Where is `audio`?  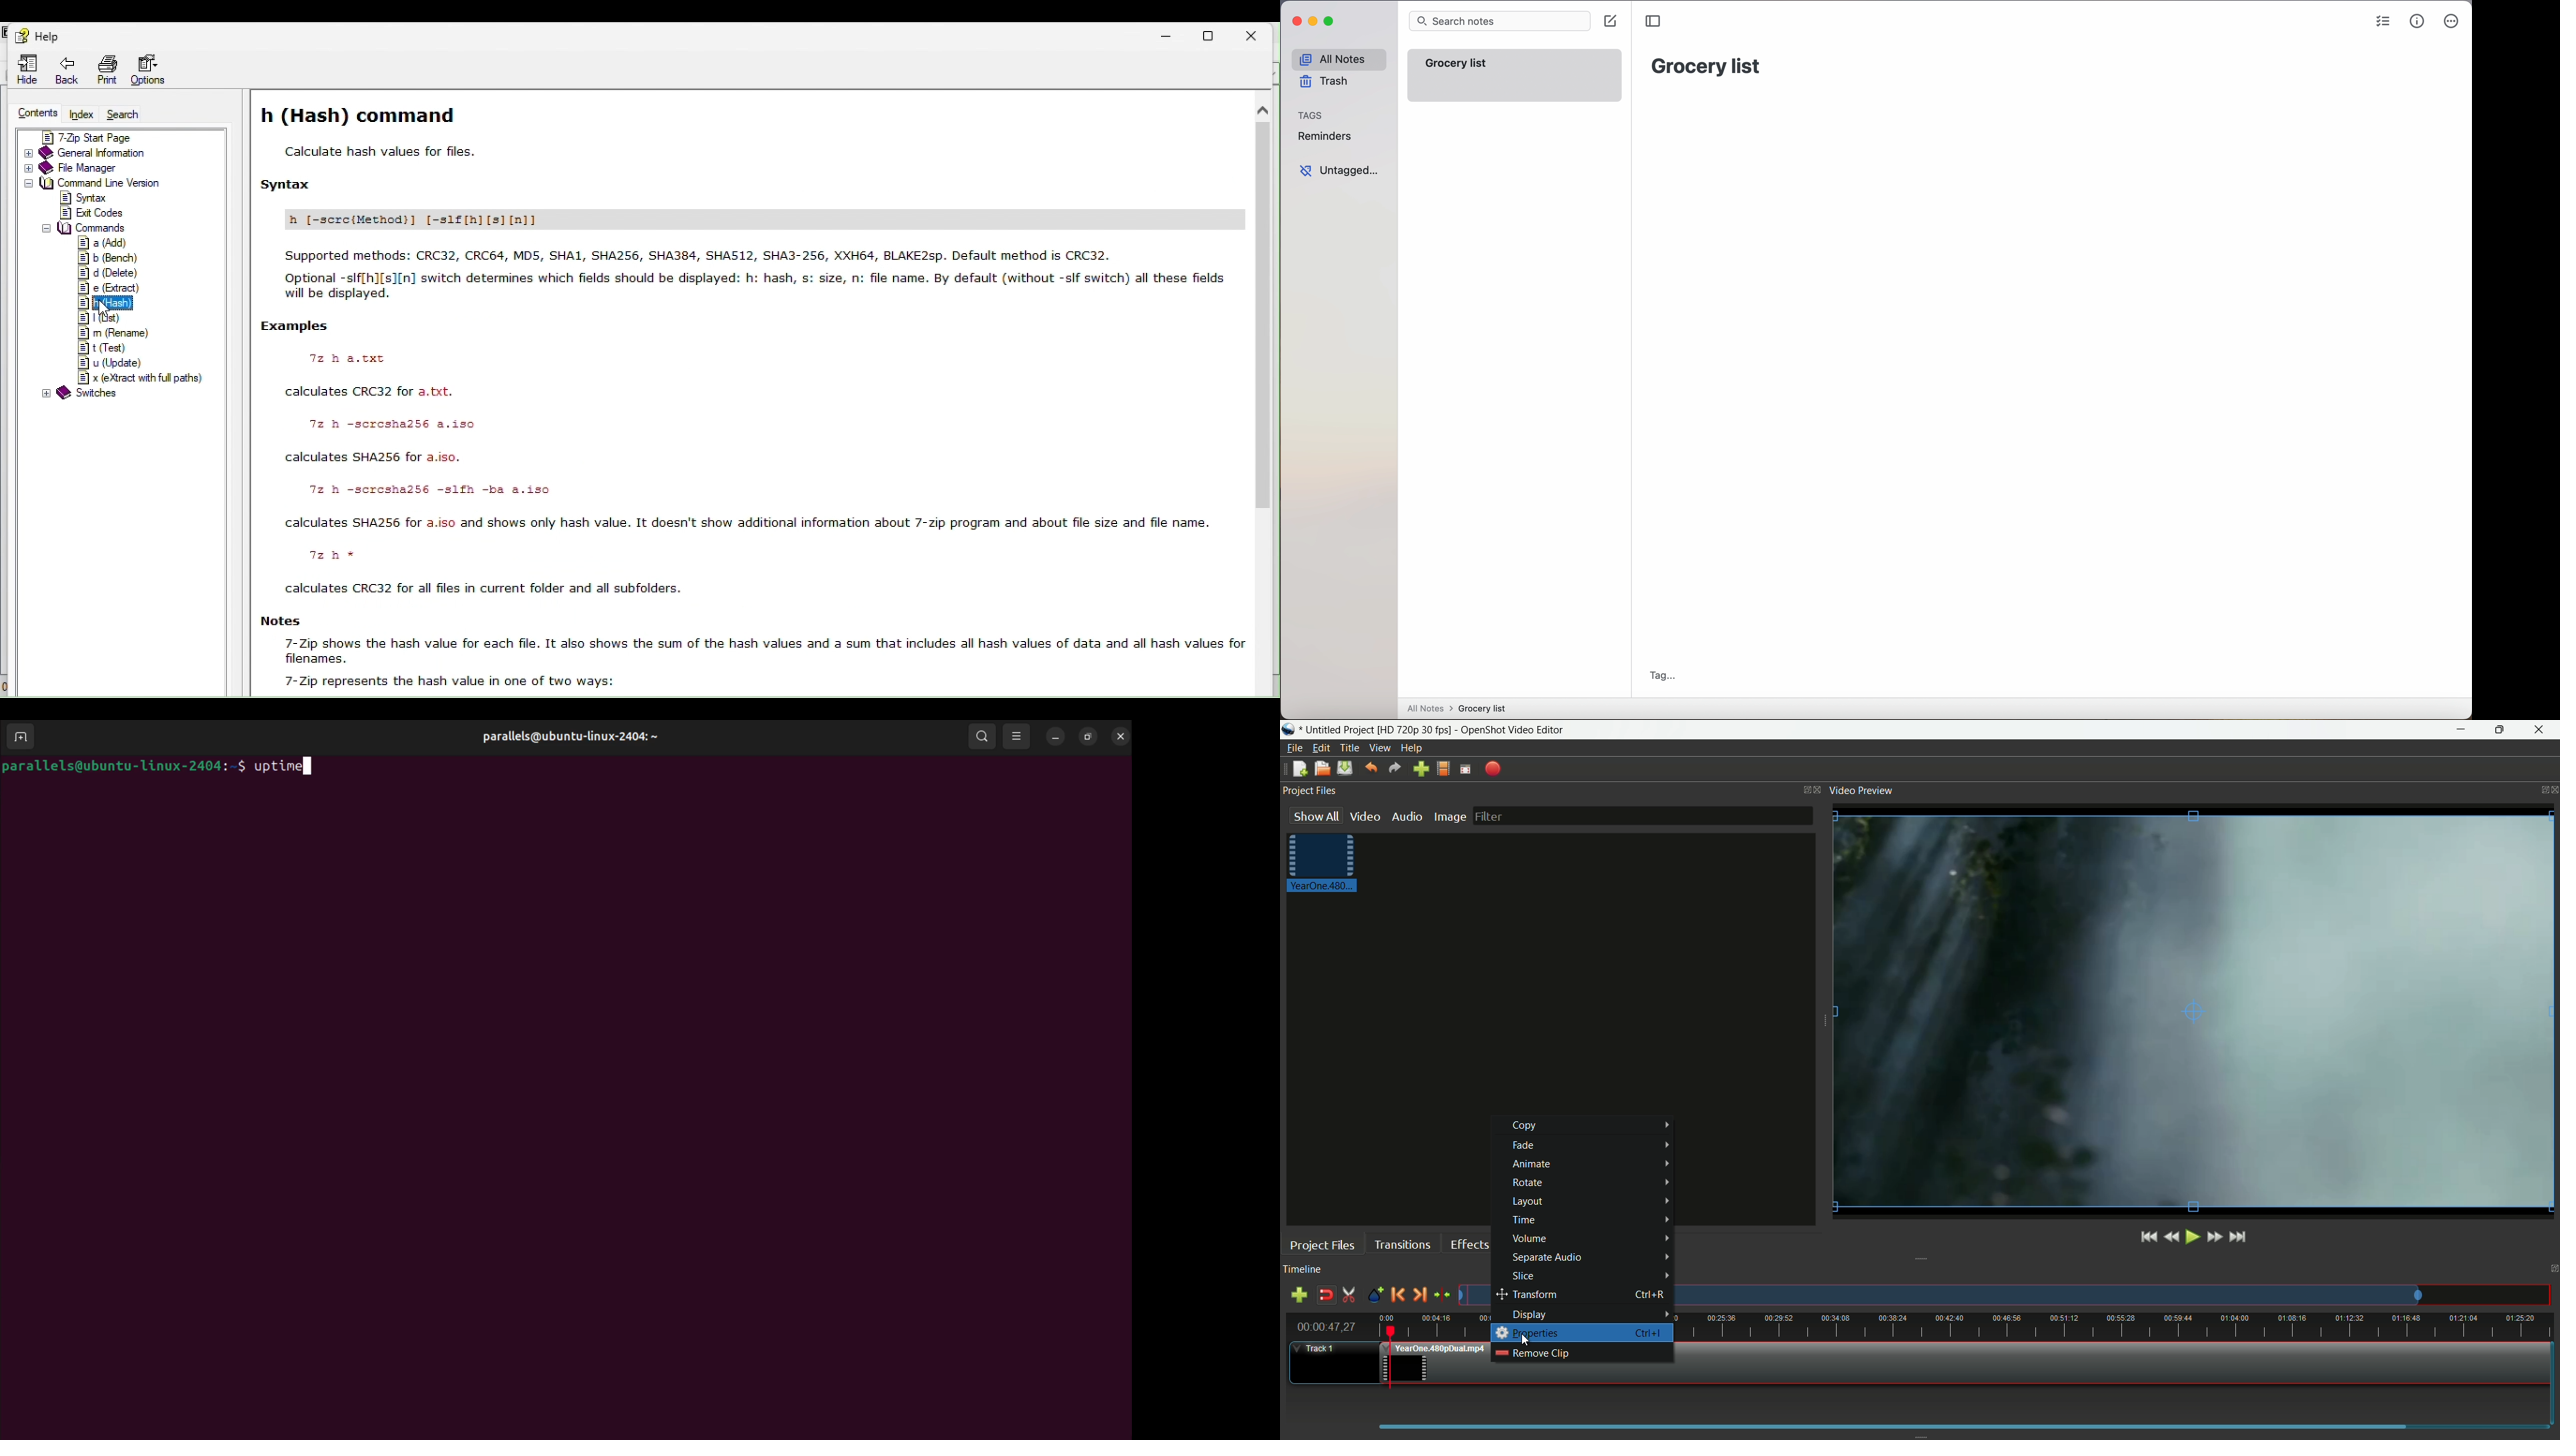
audio is located at coordinates (1406, 816).